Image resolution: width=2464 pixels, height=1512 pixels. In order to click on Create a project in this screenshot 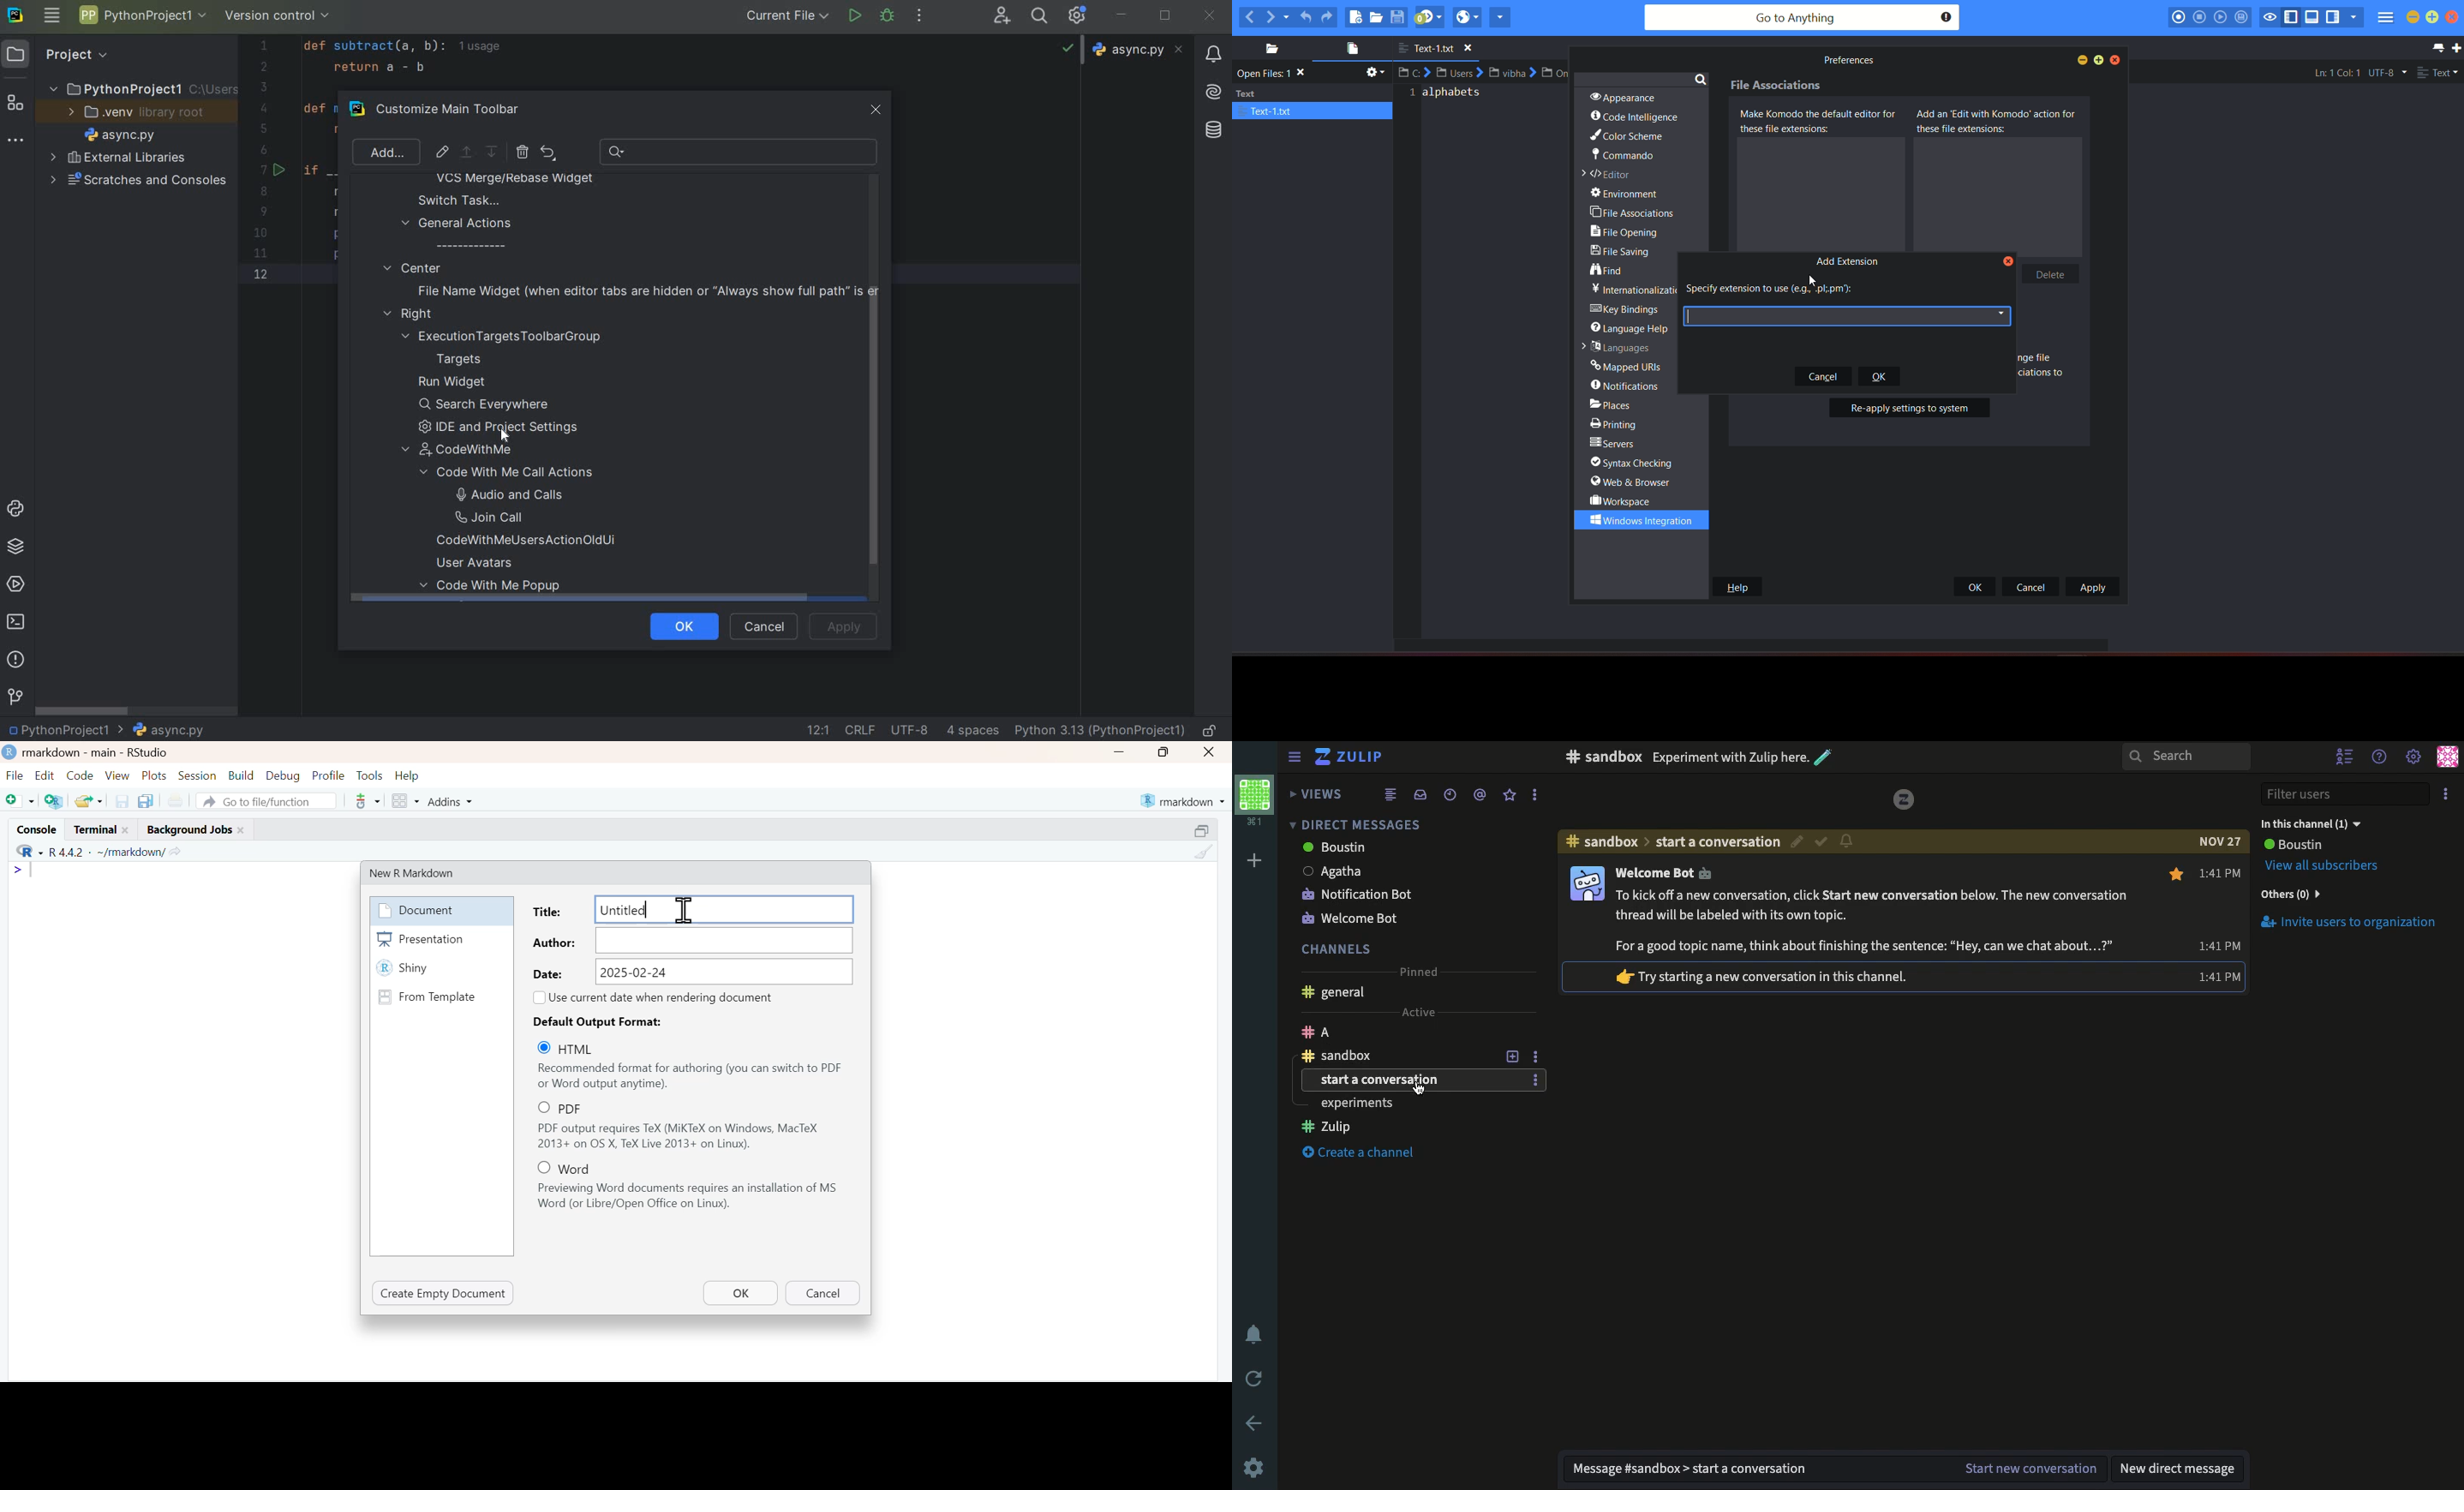, I will do `click(54, 800)`.